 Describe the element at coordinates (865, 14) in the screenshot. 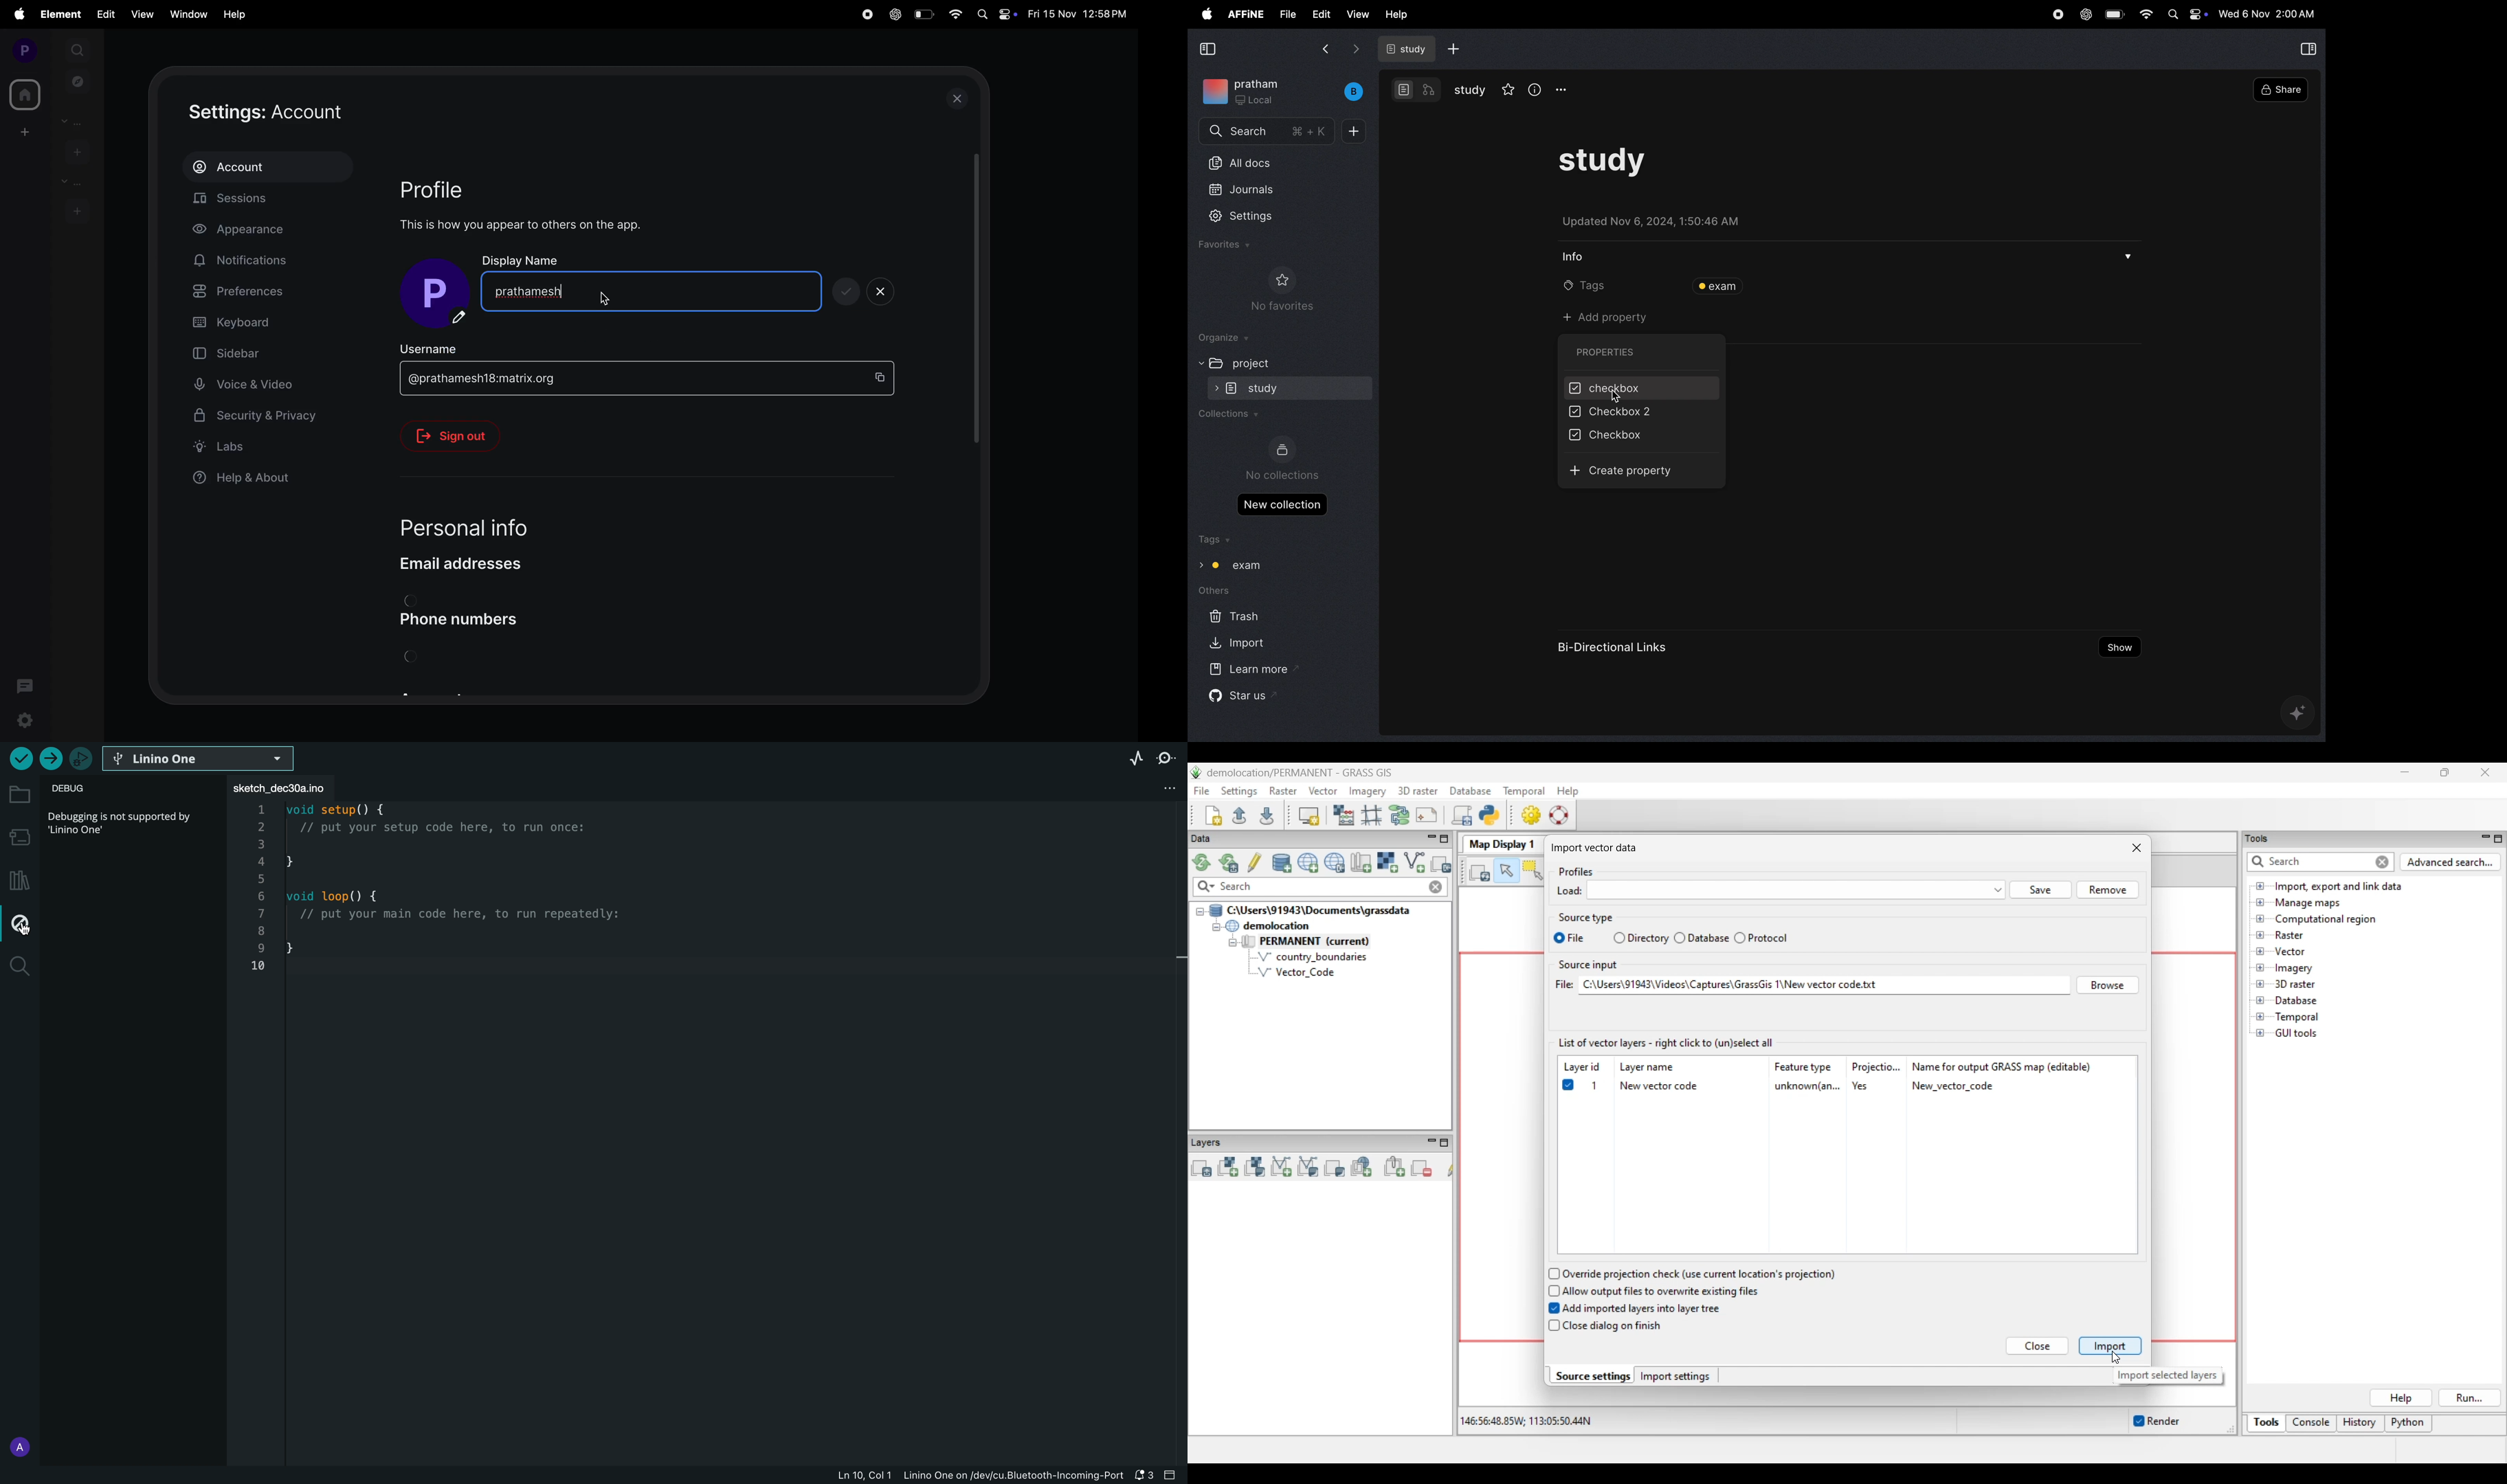

I see `record` at that location.